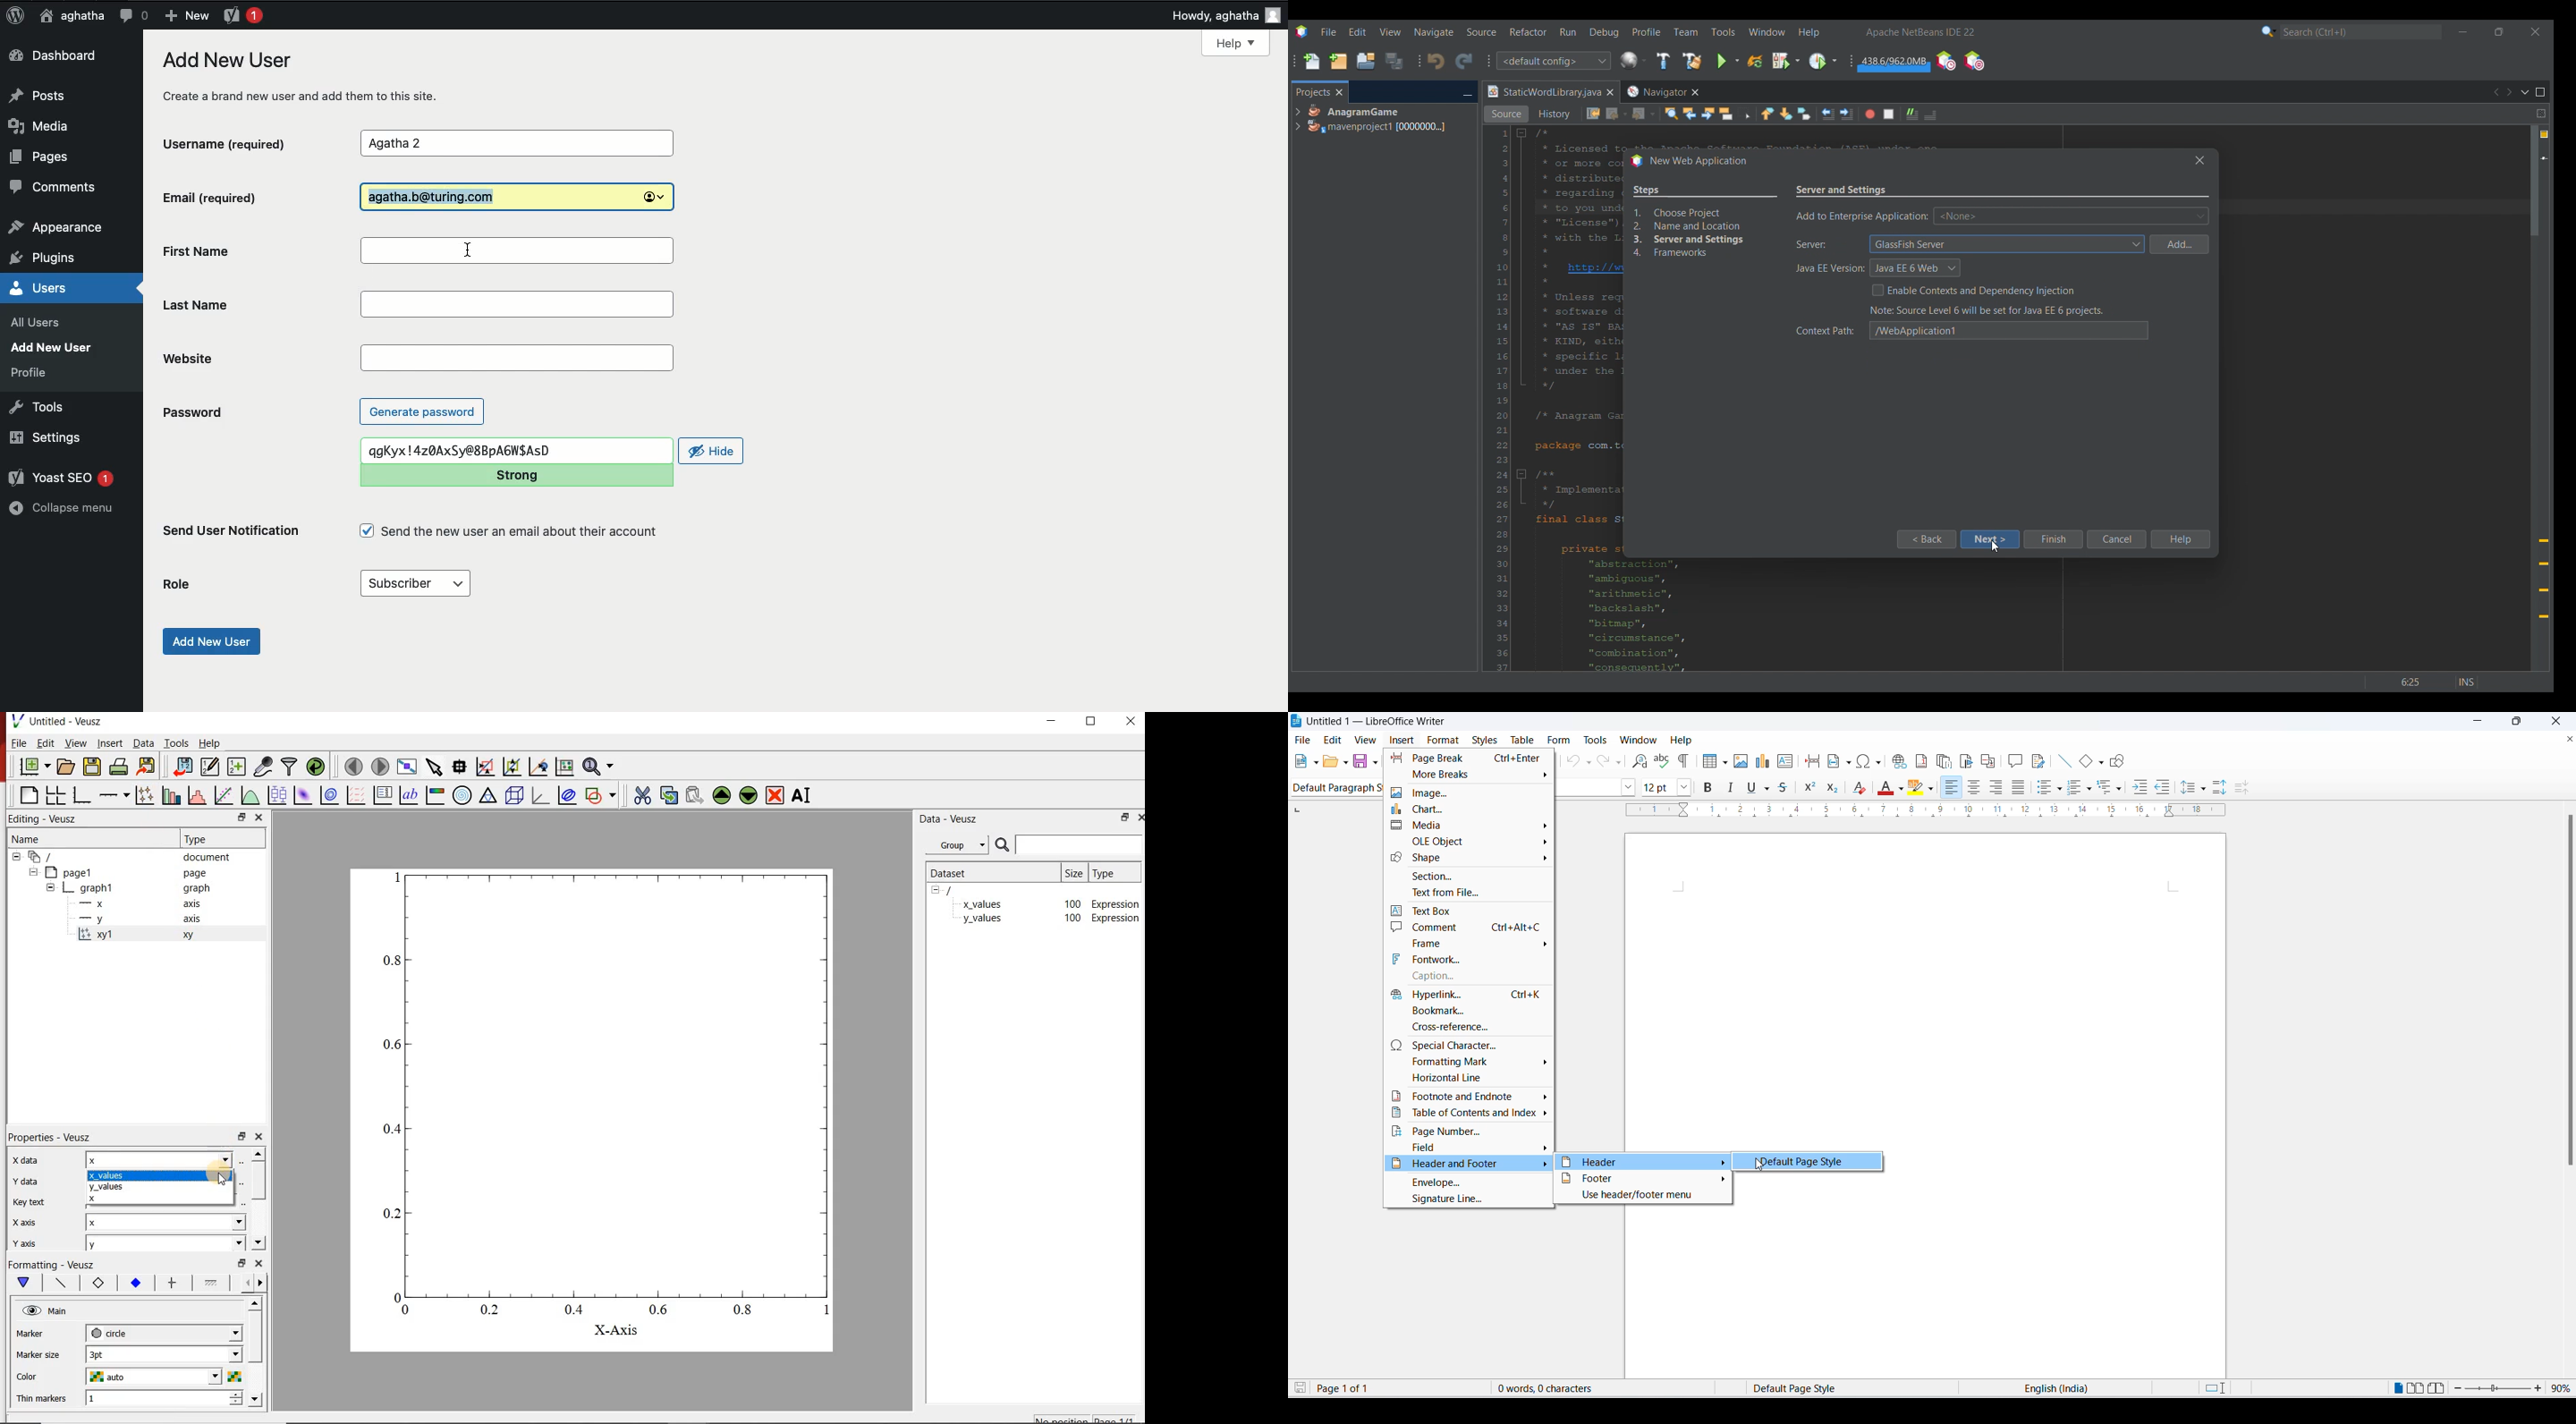 This screenshot has width=2576, height=1428. What do you see at coordinates (1838, 762) in the screenshot?
I see `insert field` at bounding box center [1838, 762].